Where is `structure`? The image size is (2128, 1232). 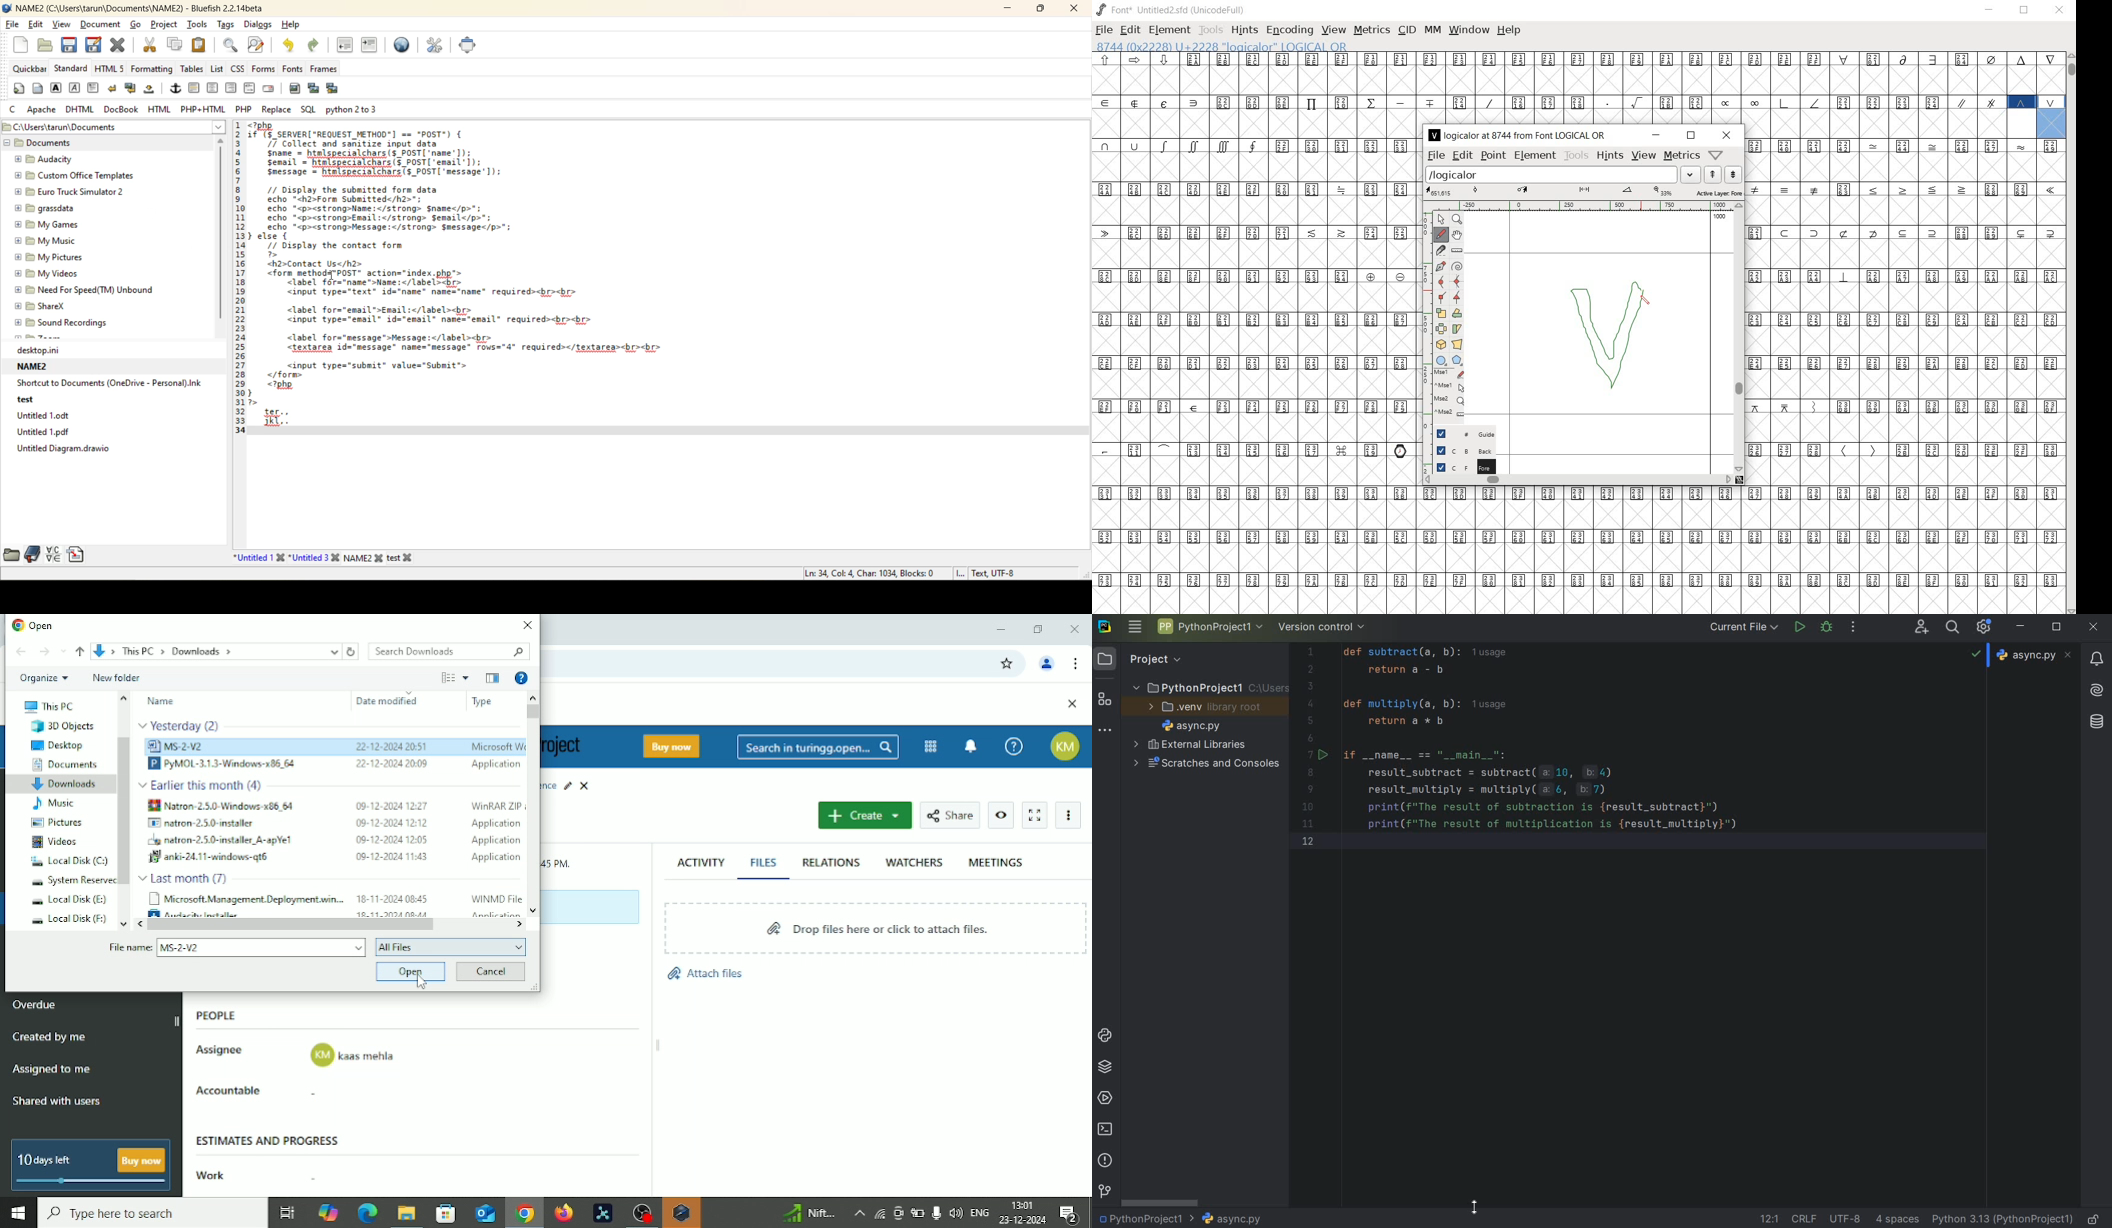 structure is located at coordinates (1105, 697).